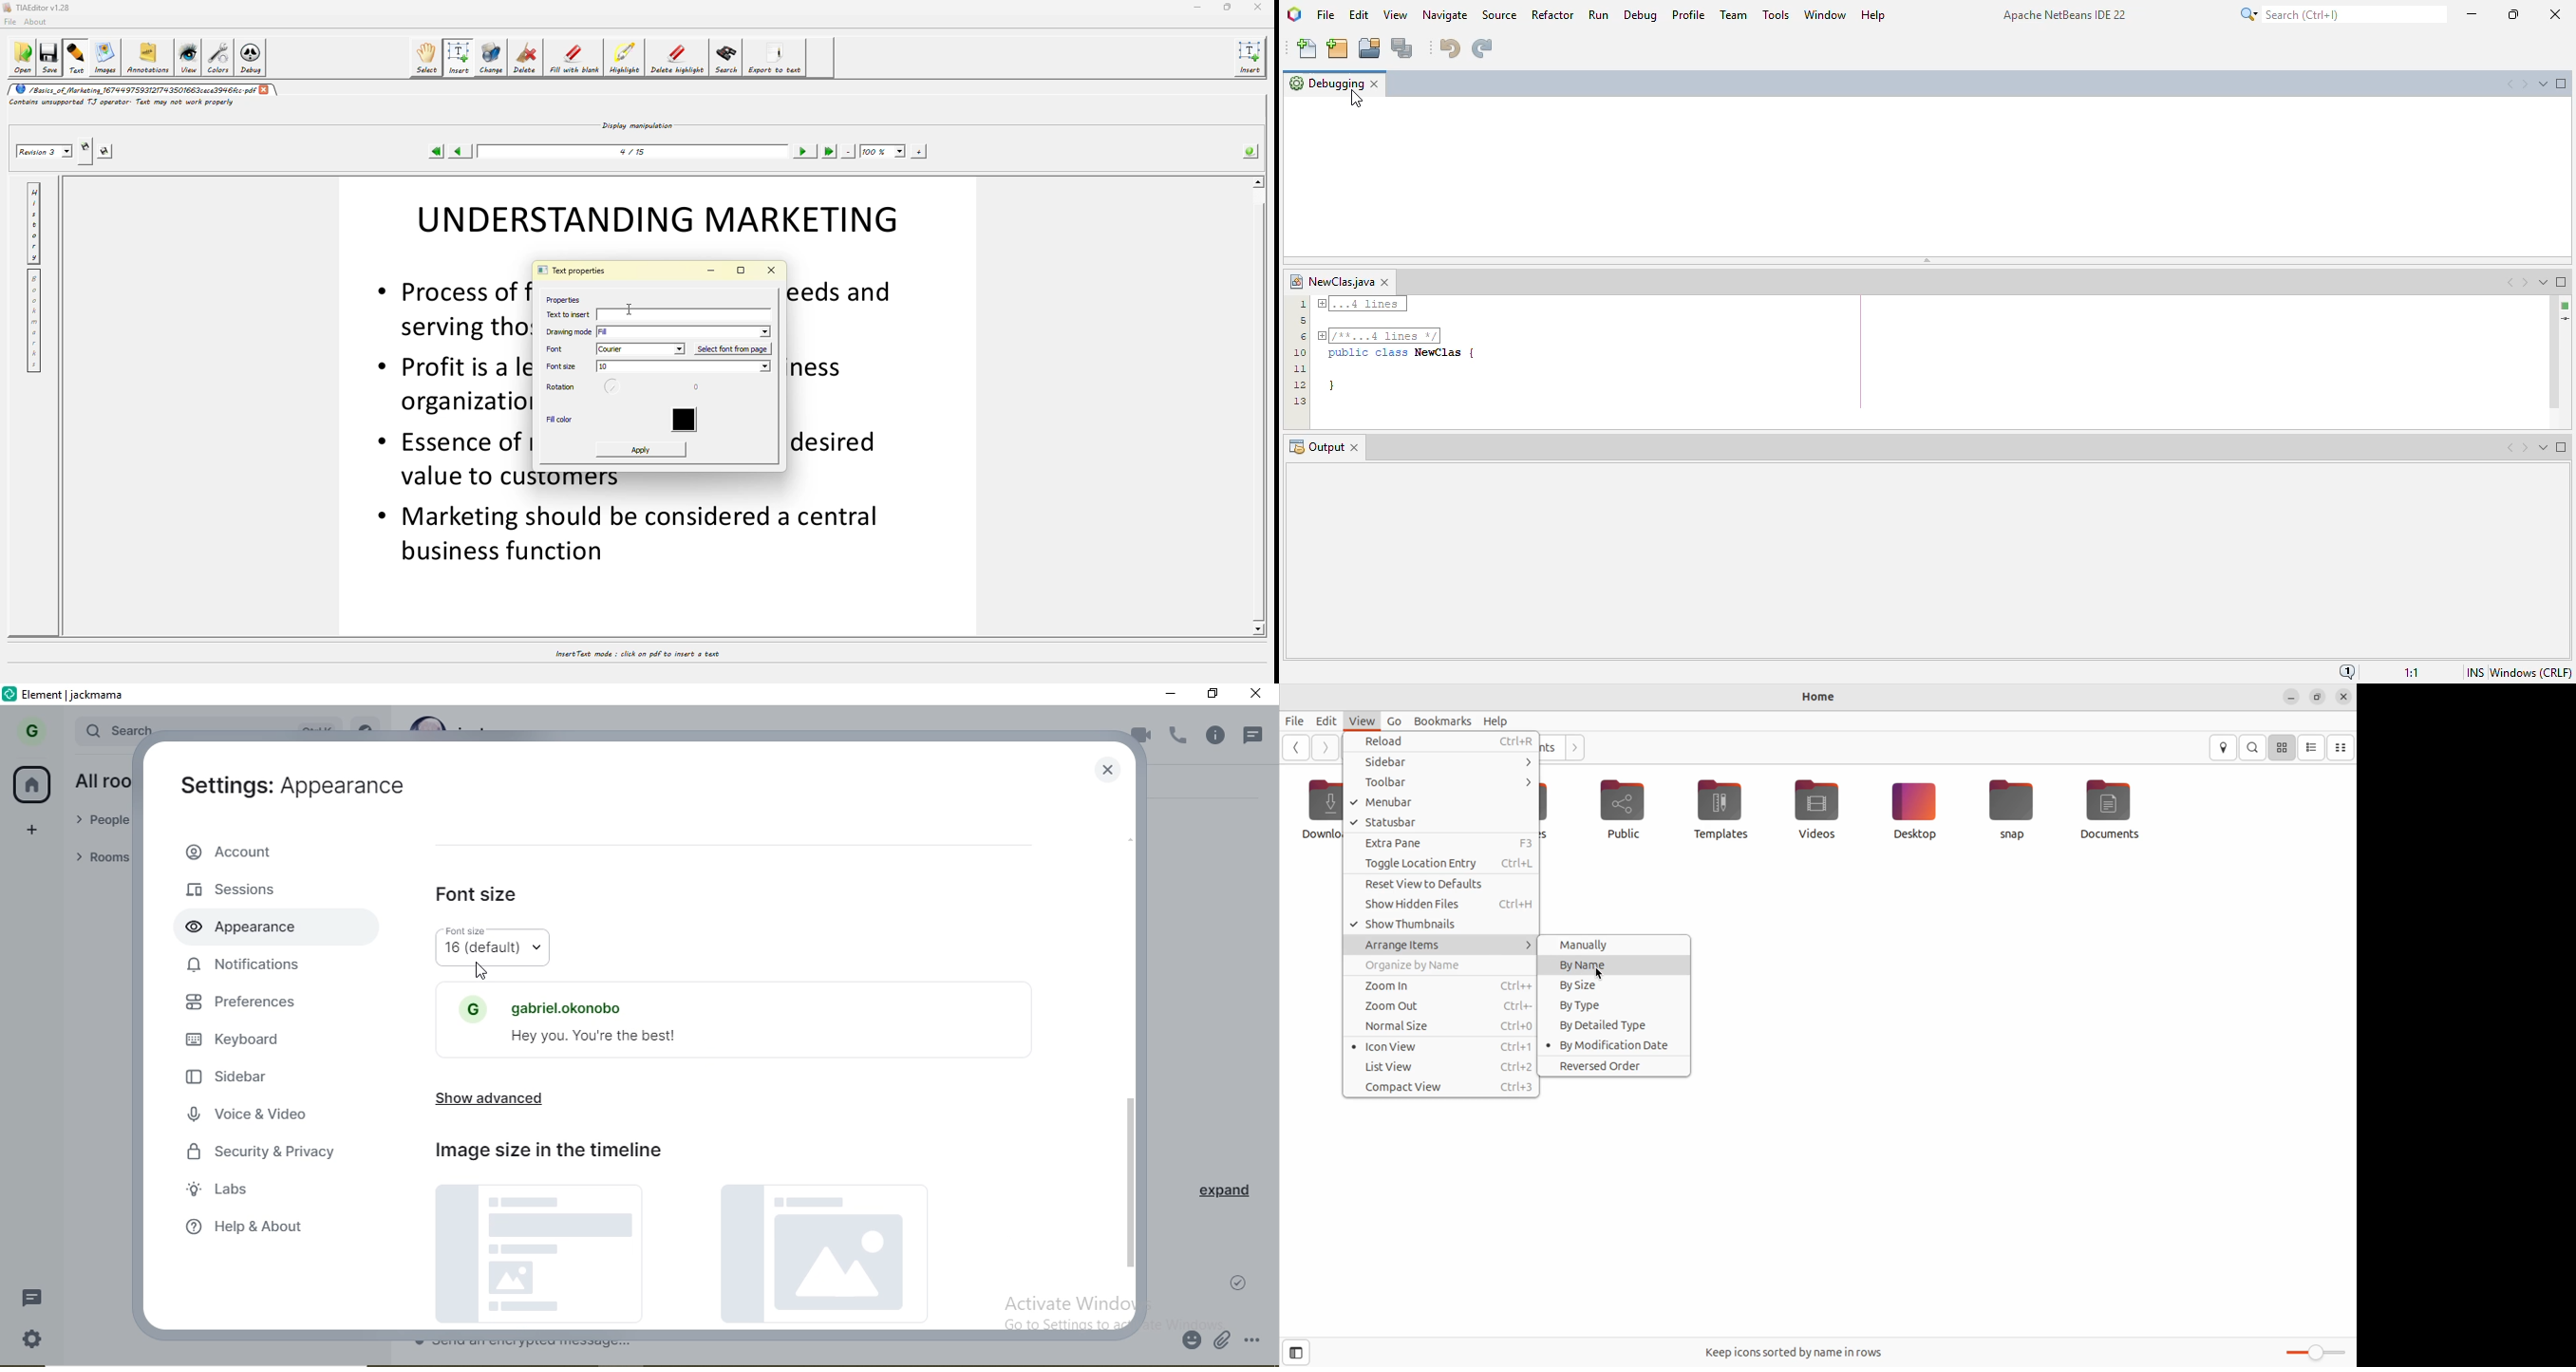 Image resolution: width=2576 pixels, height=1372 pixels. Describe the element at coordinates (1437, 803) in the screenshot. I see `menu bar` at that location.